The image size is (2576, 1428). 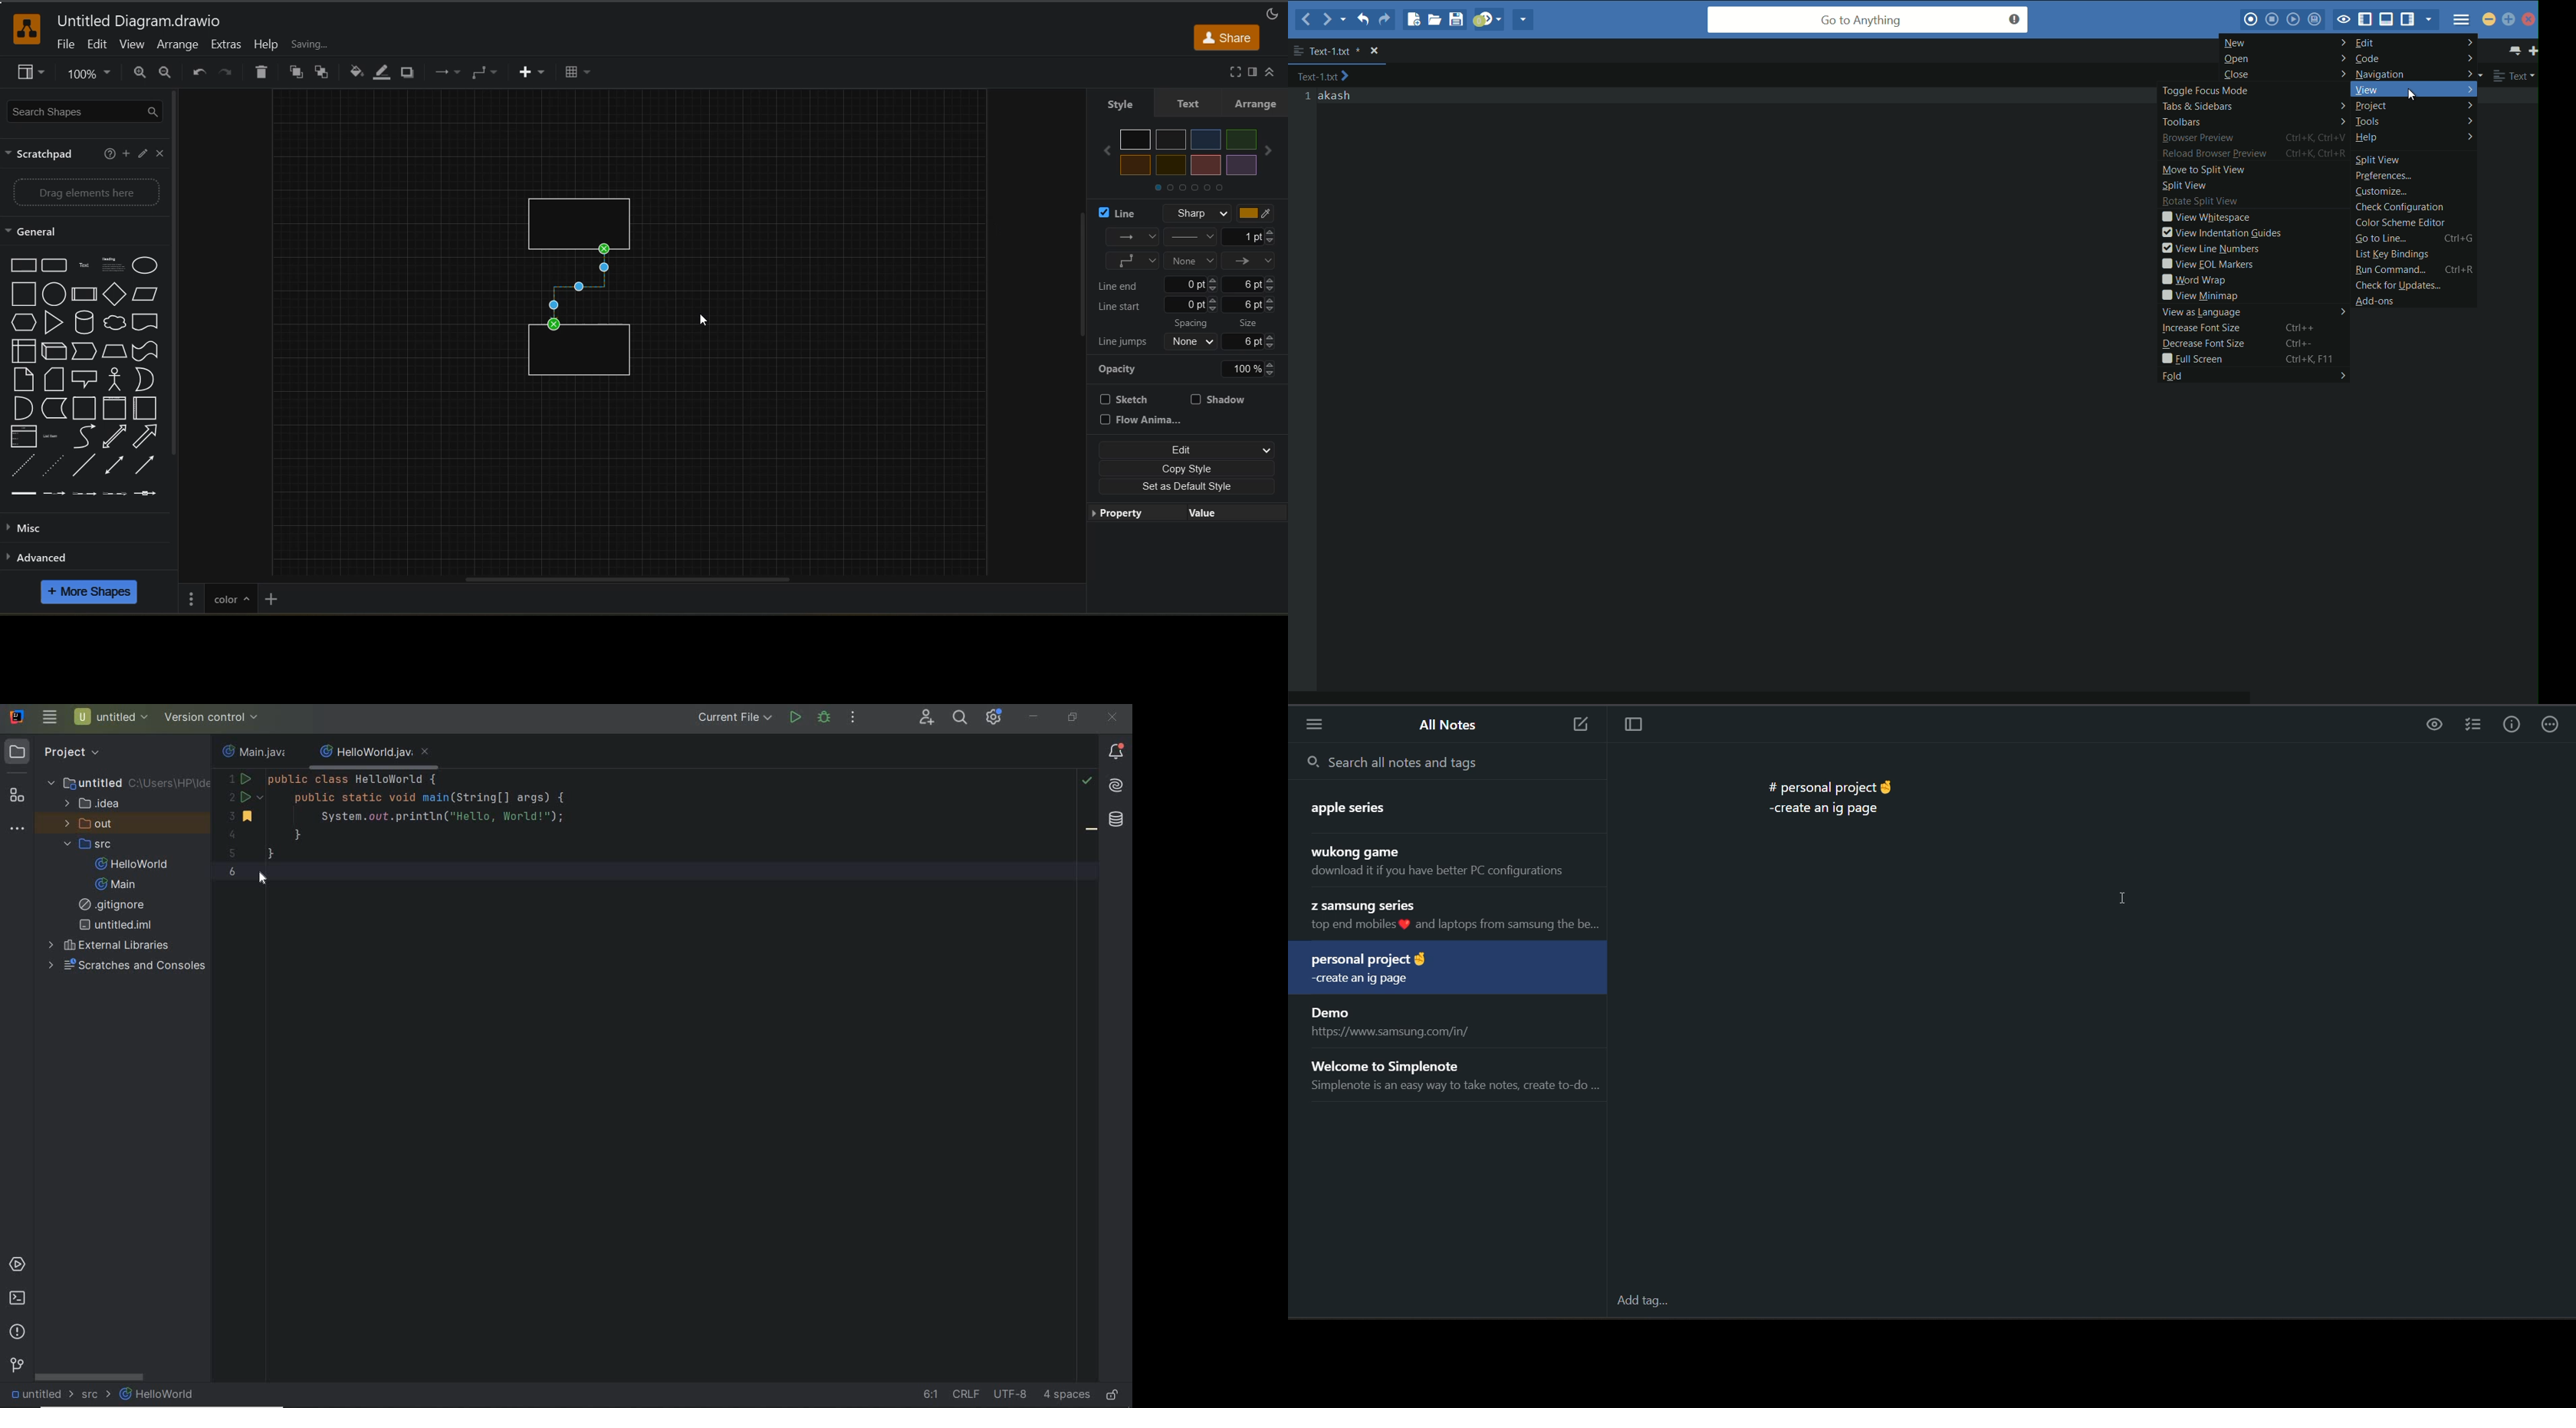 I want to click on open, so click(x=2286, y=59).